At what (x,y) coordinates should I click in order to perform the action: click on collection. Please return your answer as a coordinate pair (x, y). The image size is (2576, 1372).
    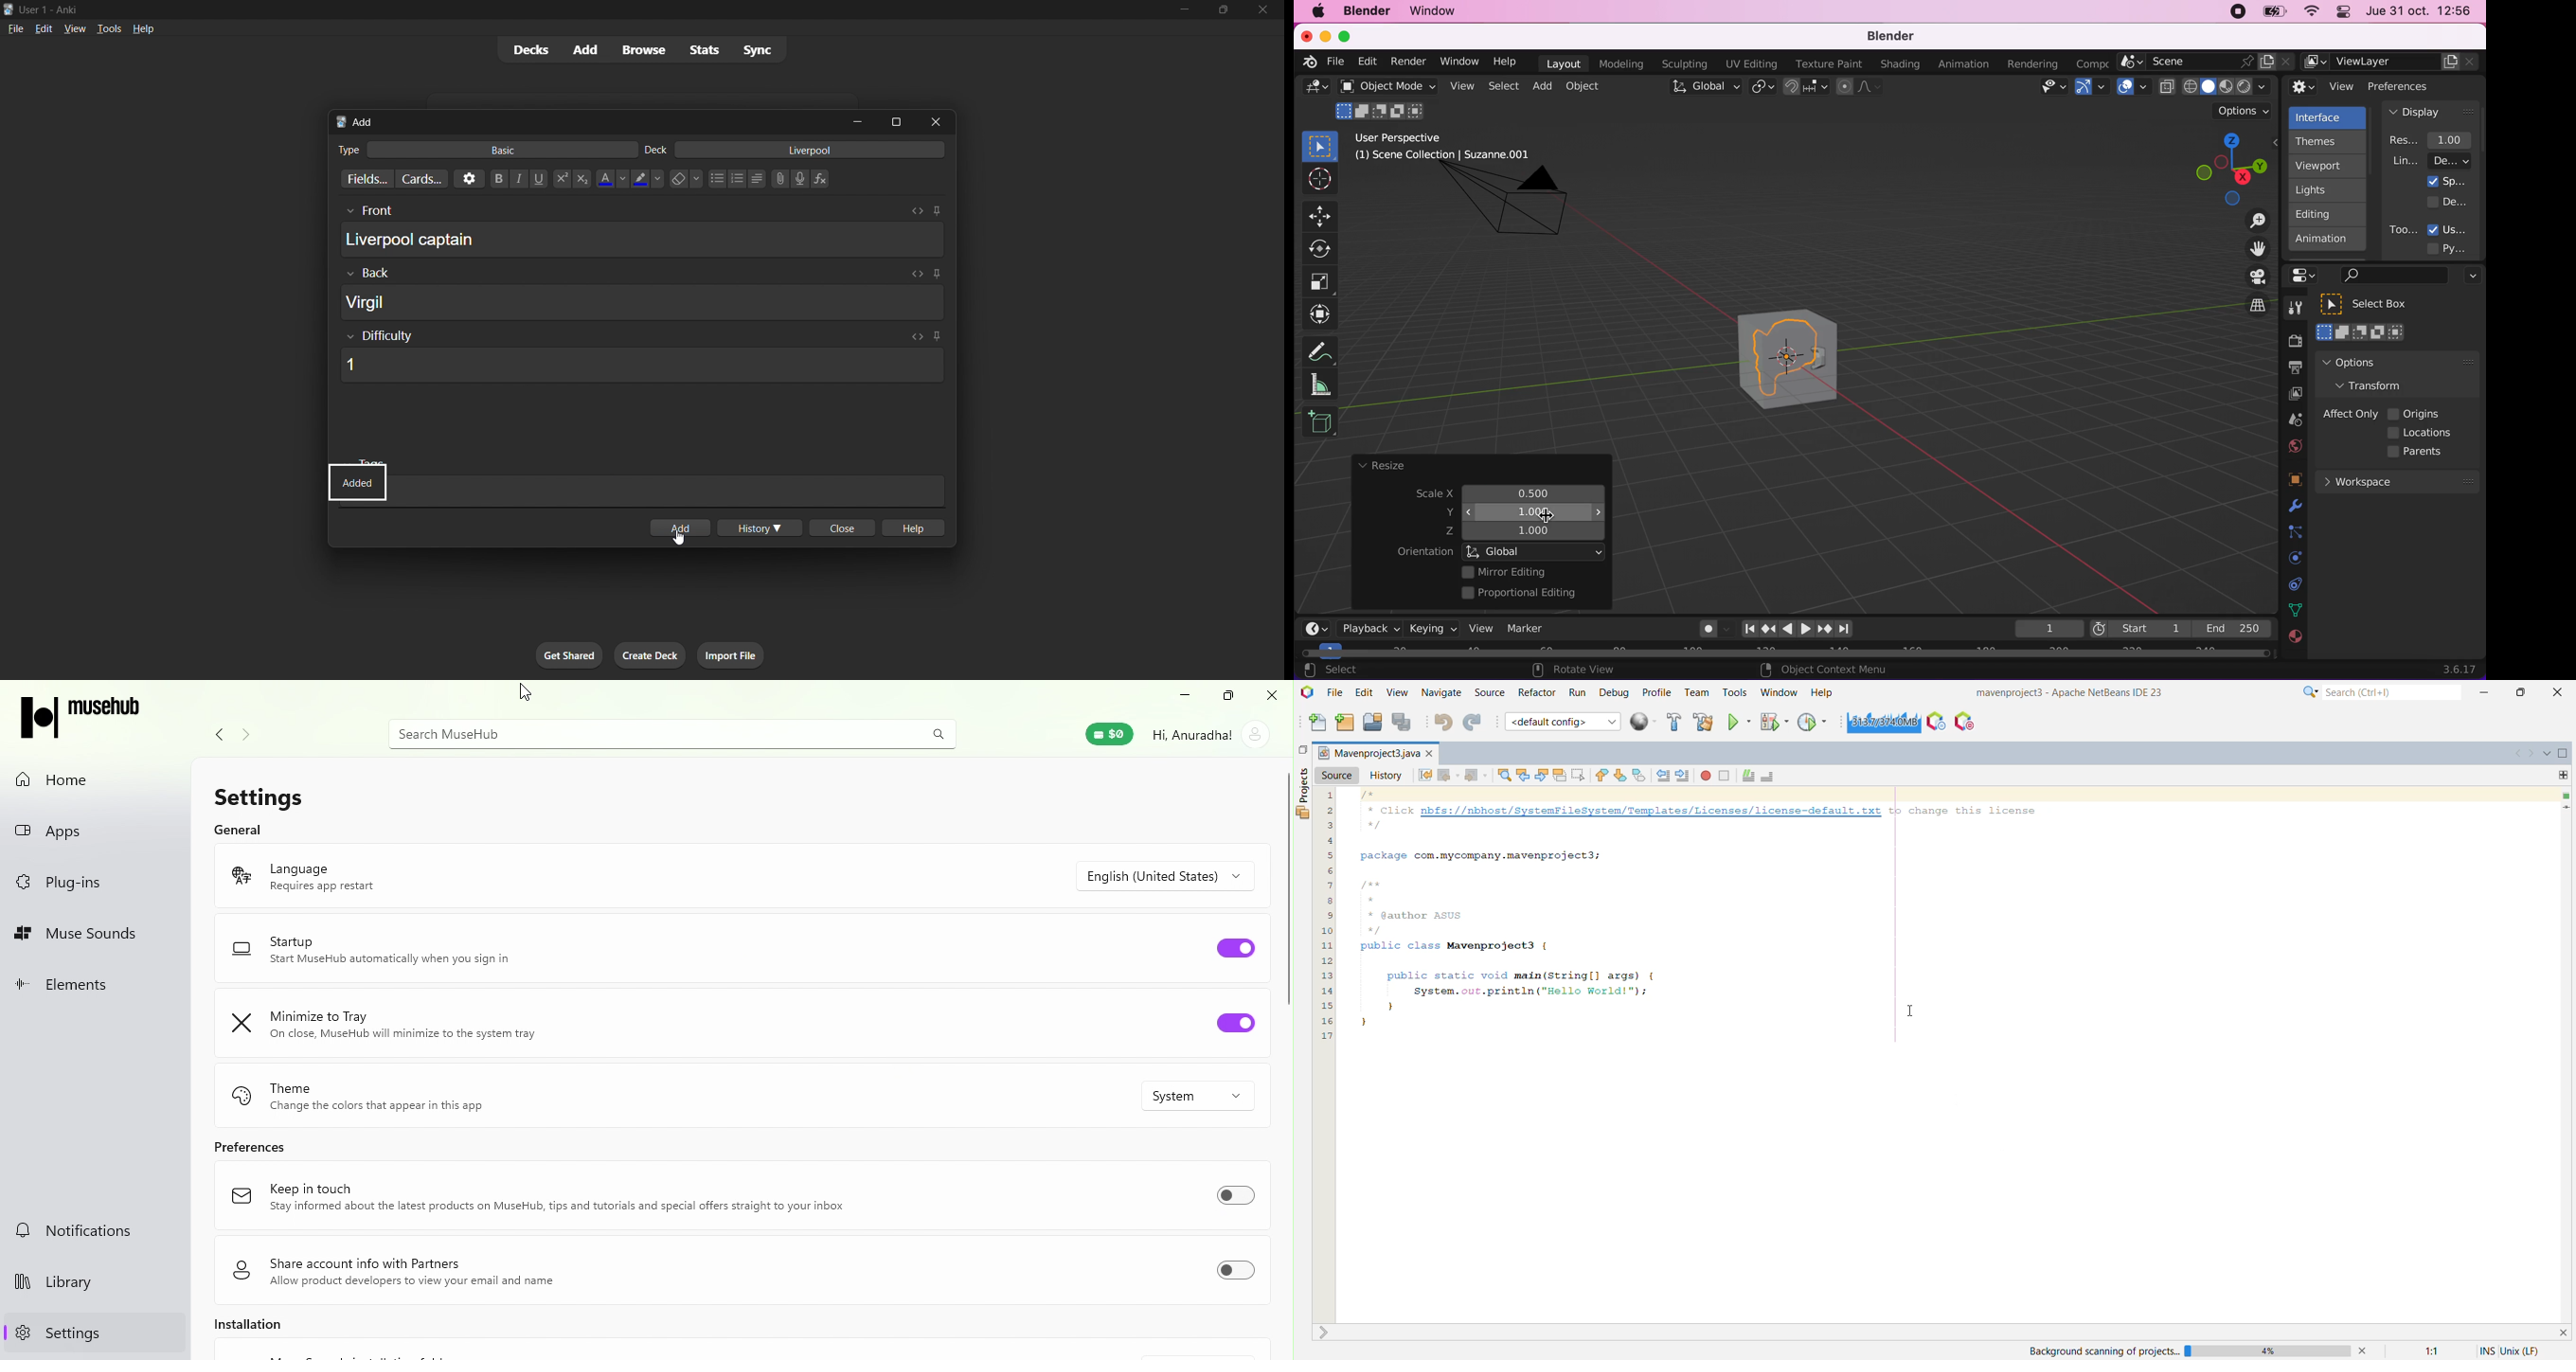
    Looking at the image, I should click on (2294, 584).